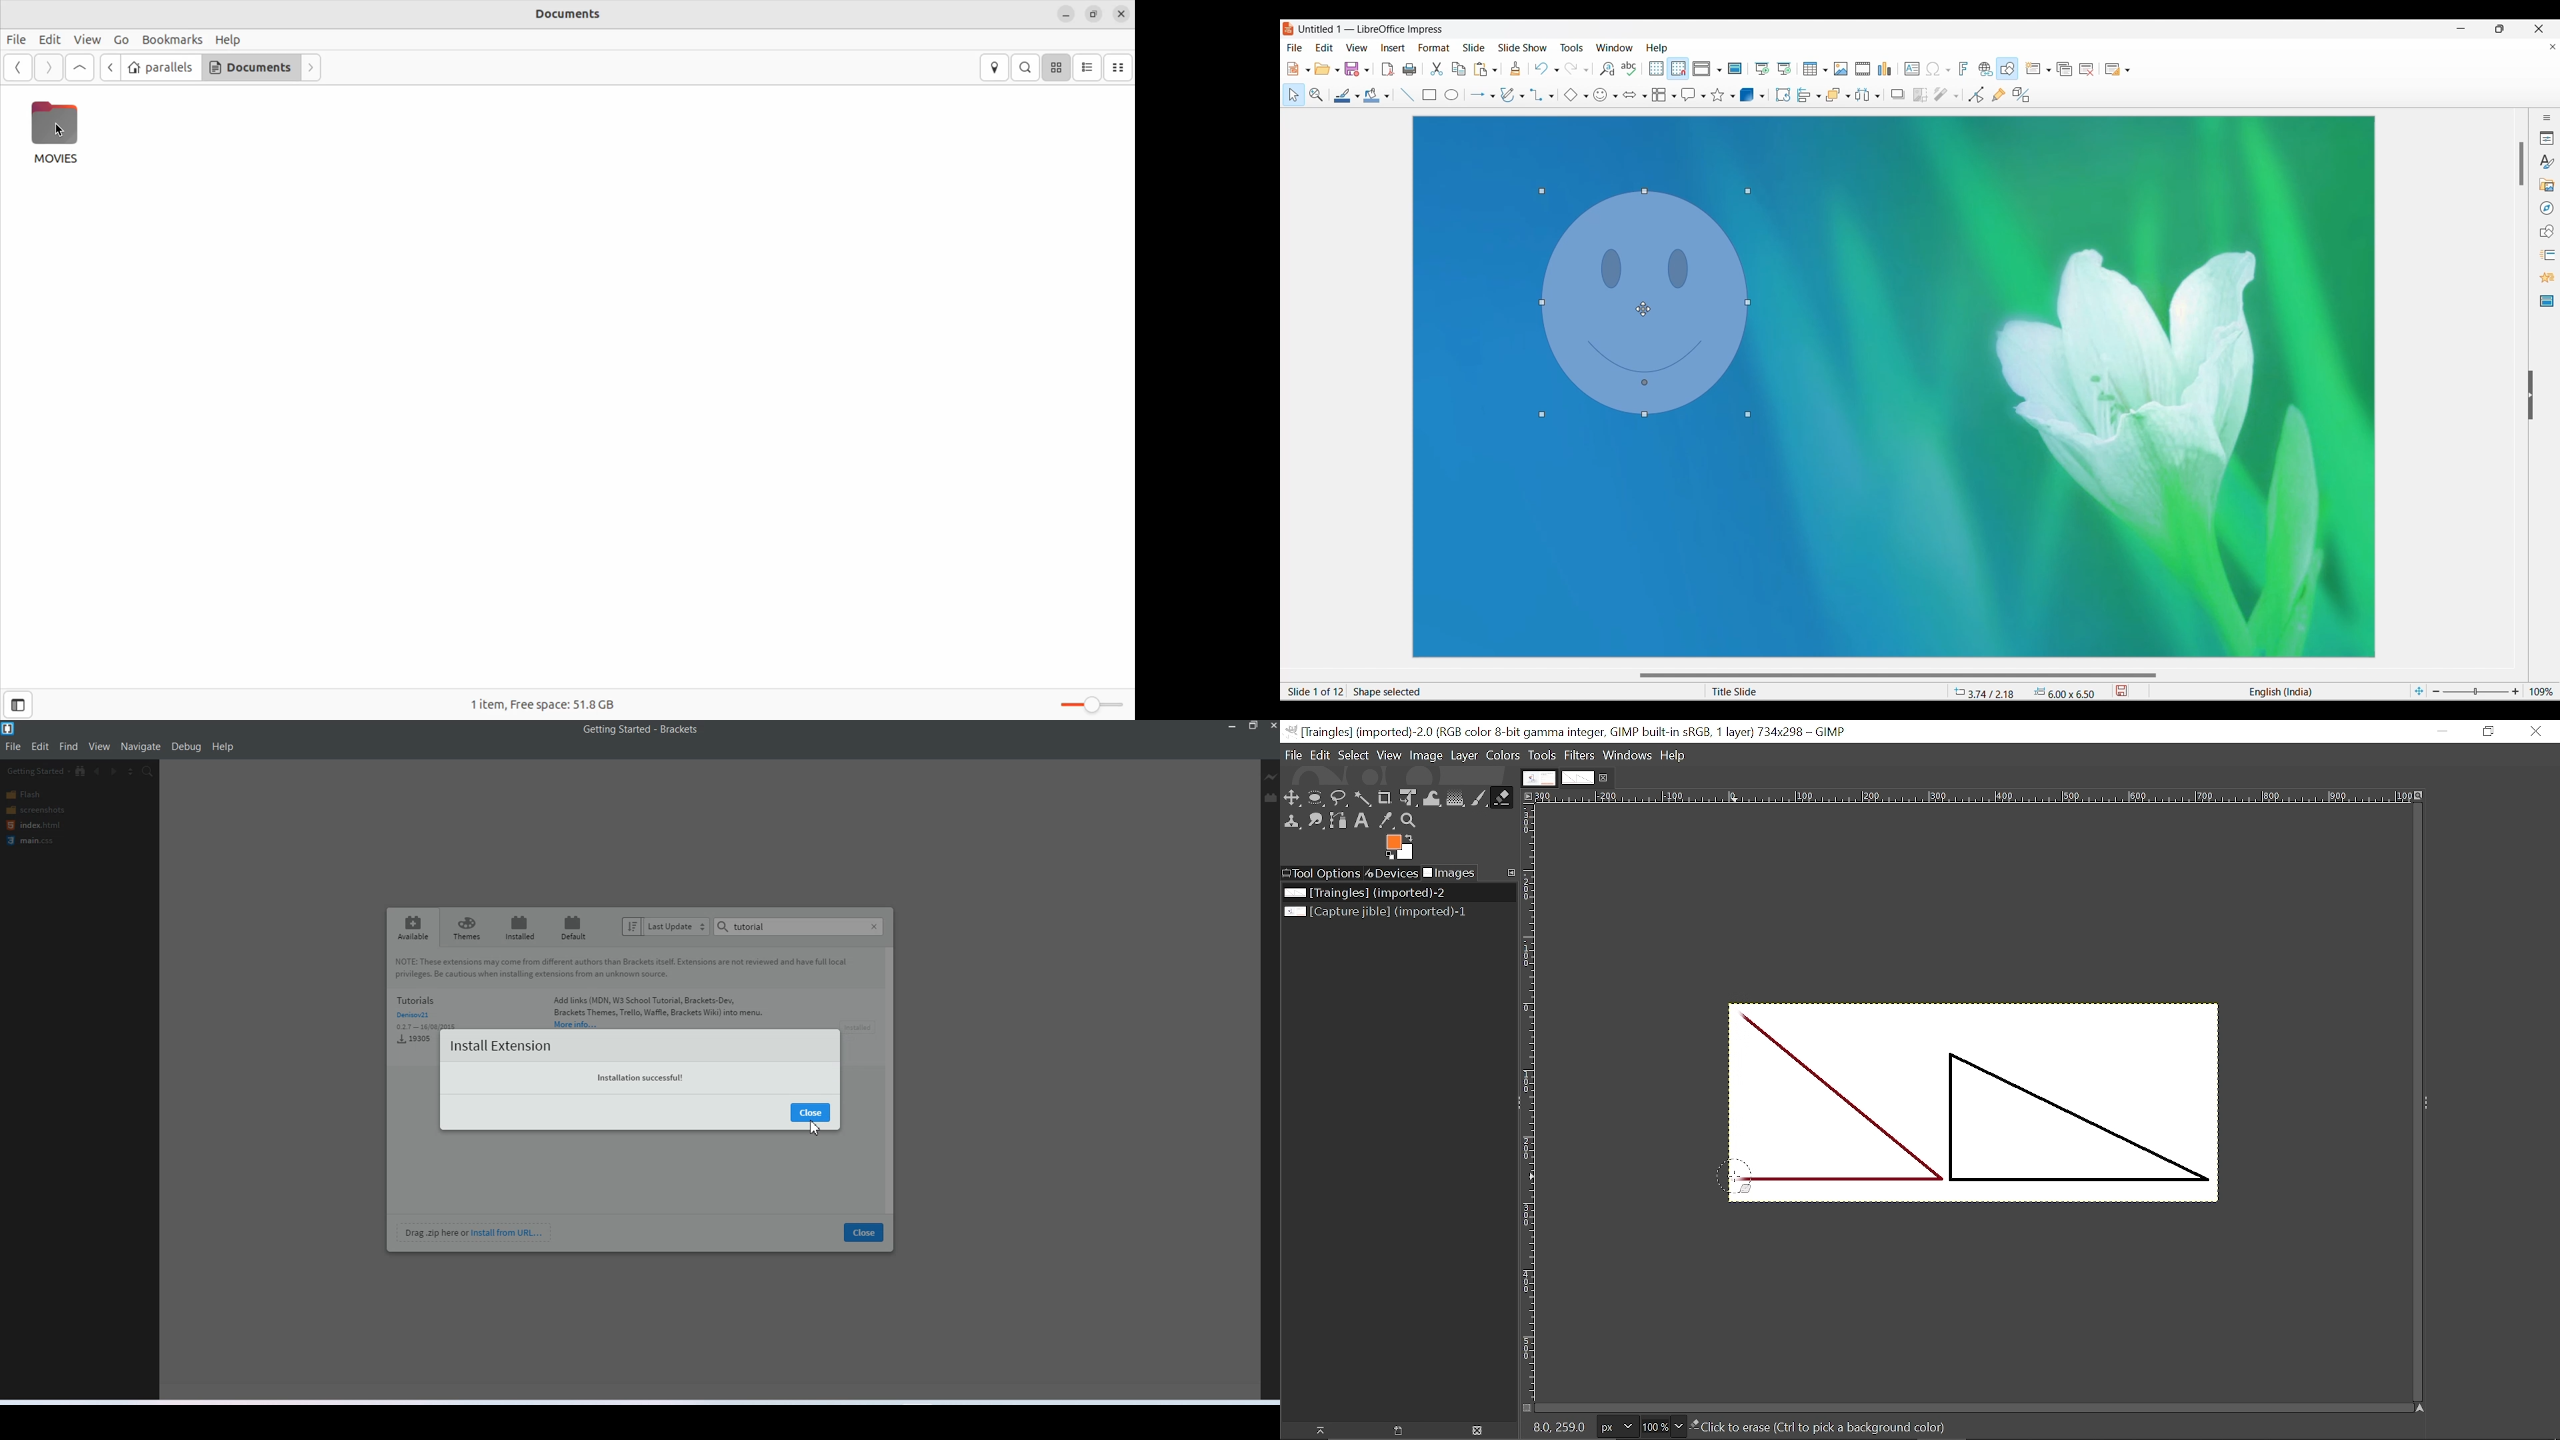  Describe the element at coordinates (1627, 755) in the screenshot. I see `Windows` at that location.